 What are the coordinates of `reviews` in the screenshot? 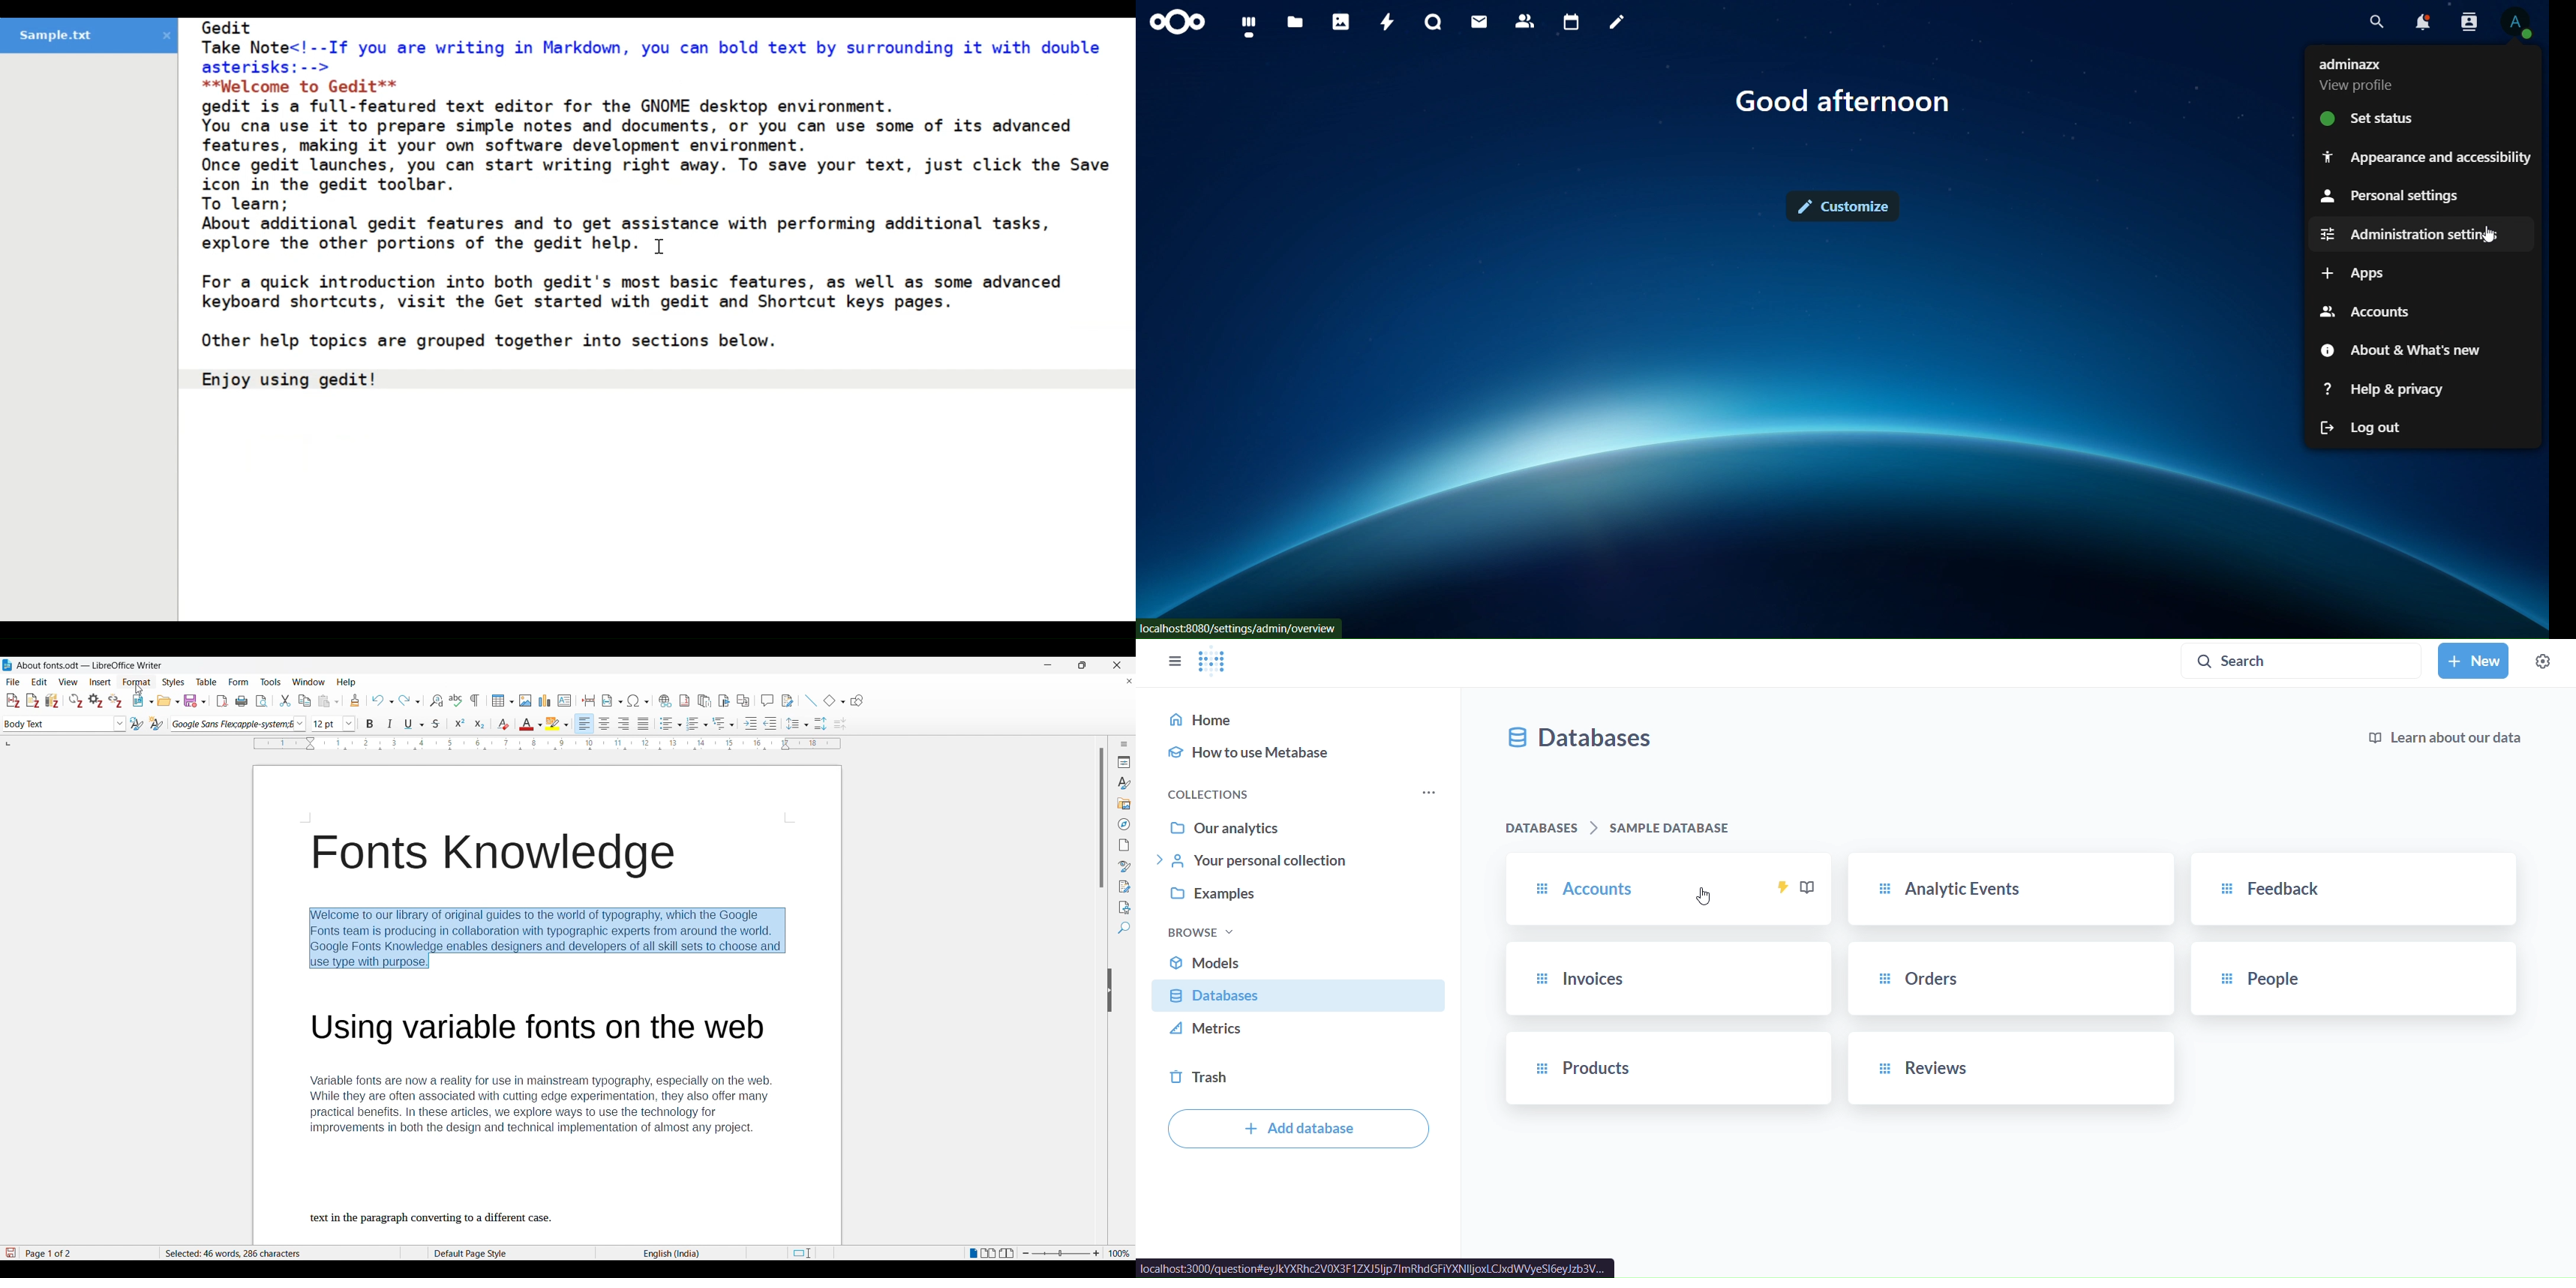 It's located at (2012, 1069).